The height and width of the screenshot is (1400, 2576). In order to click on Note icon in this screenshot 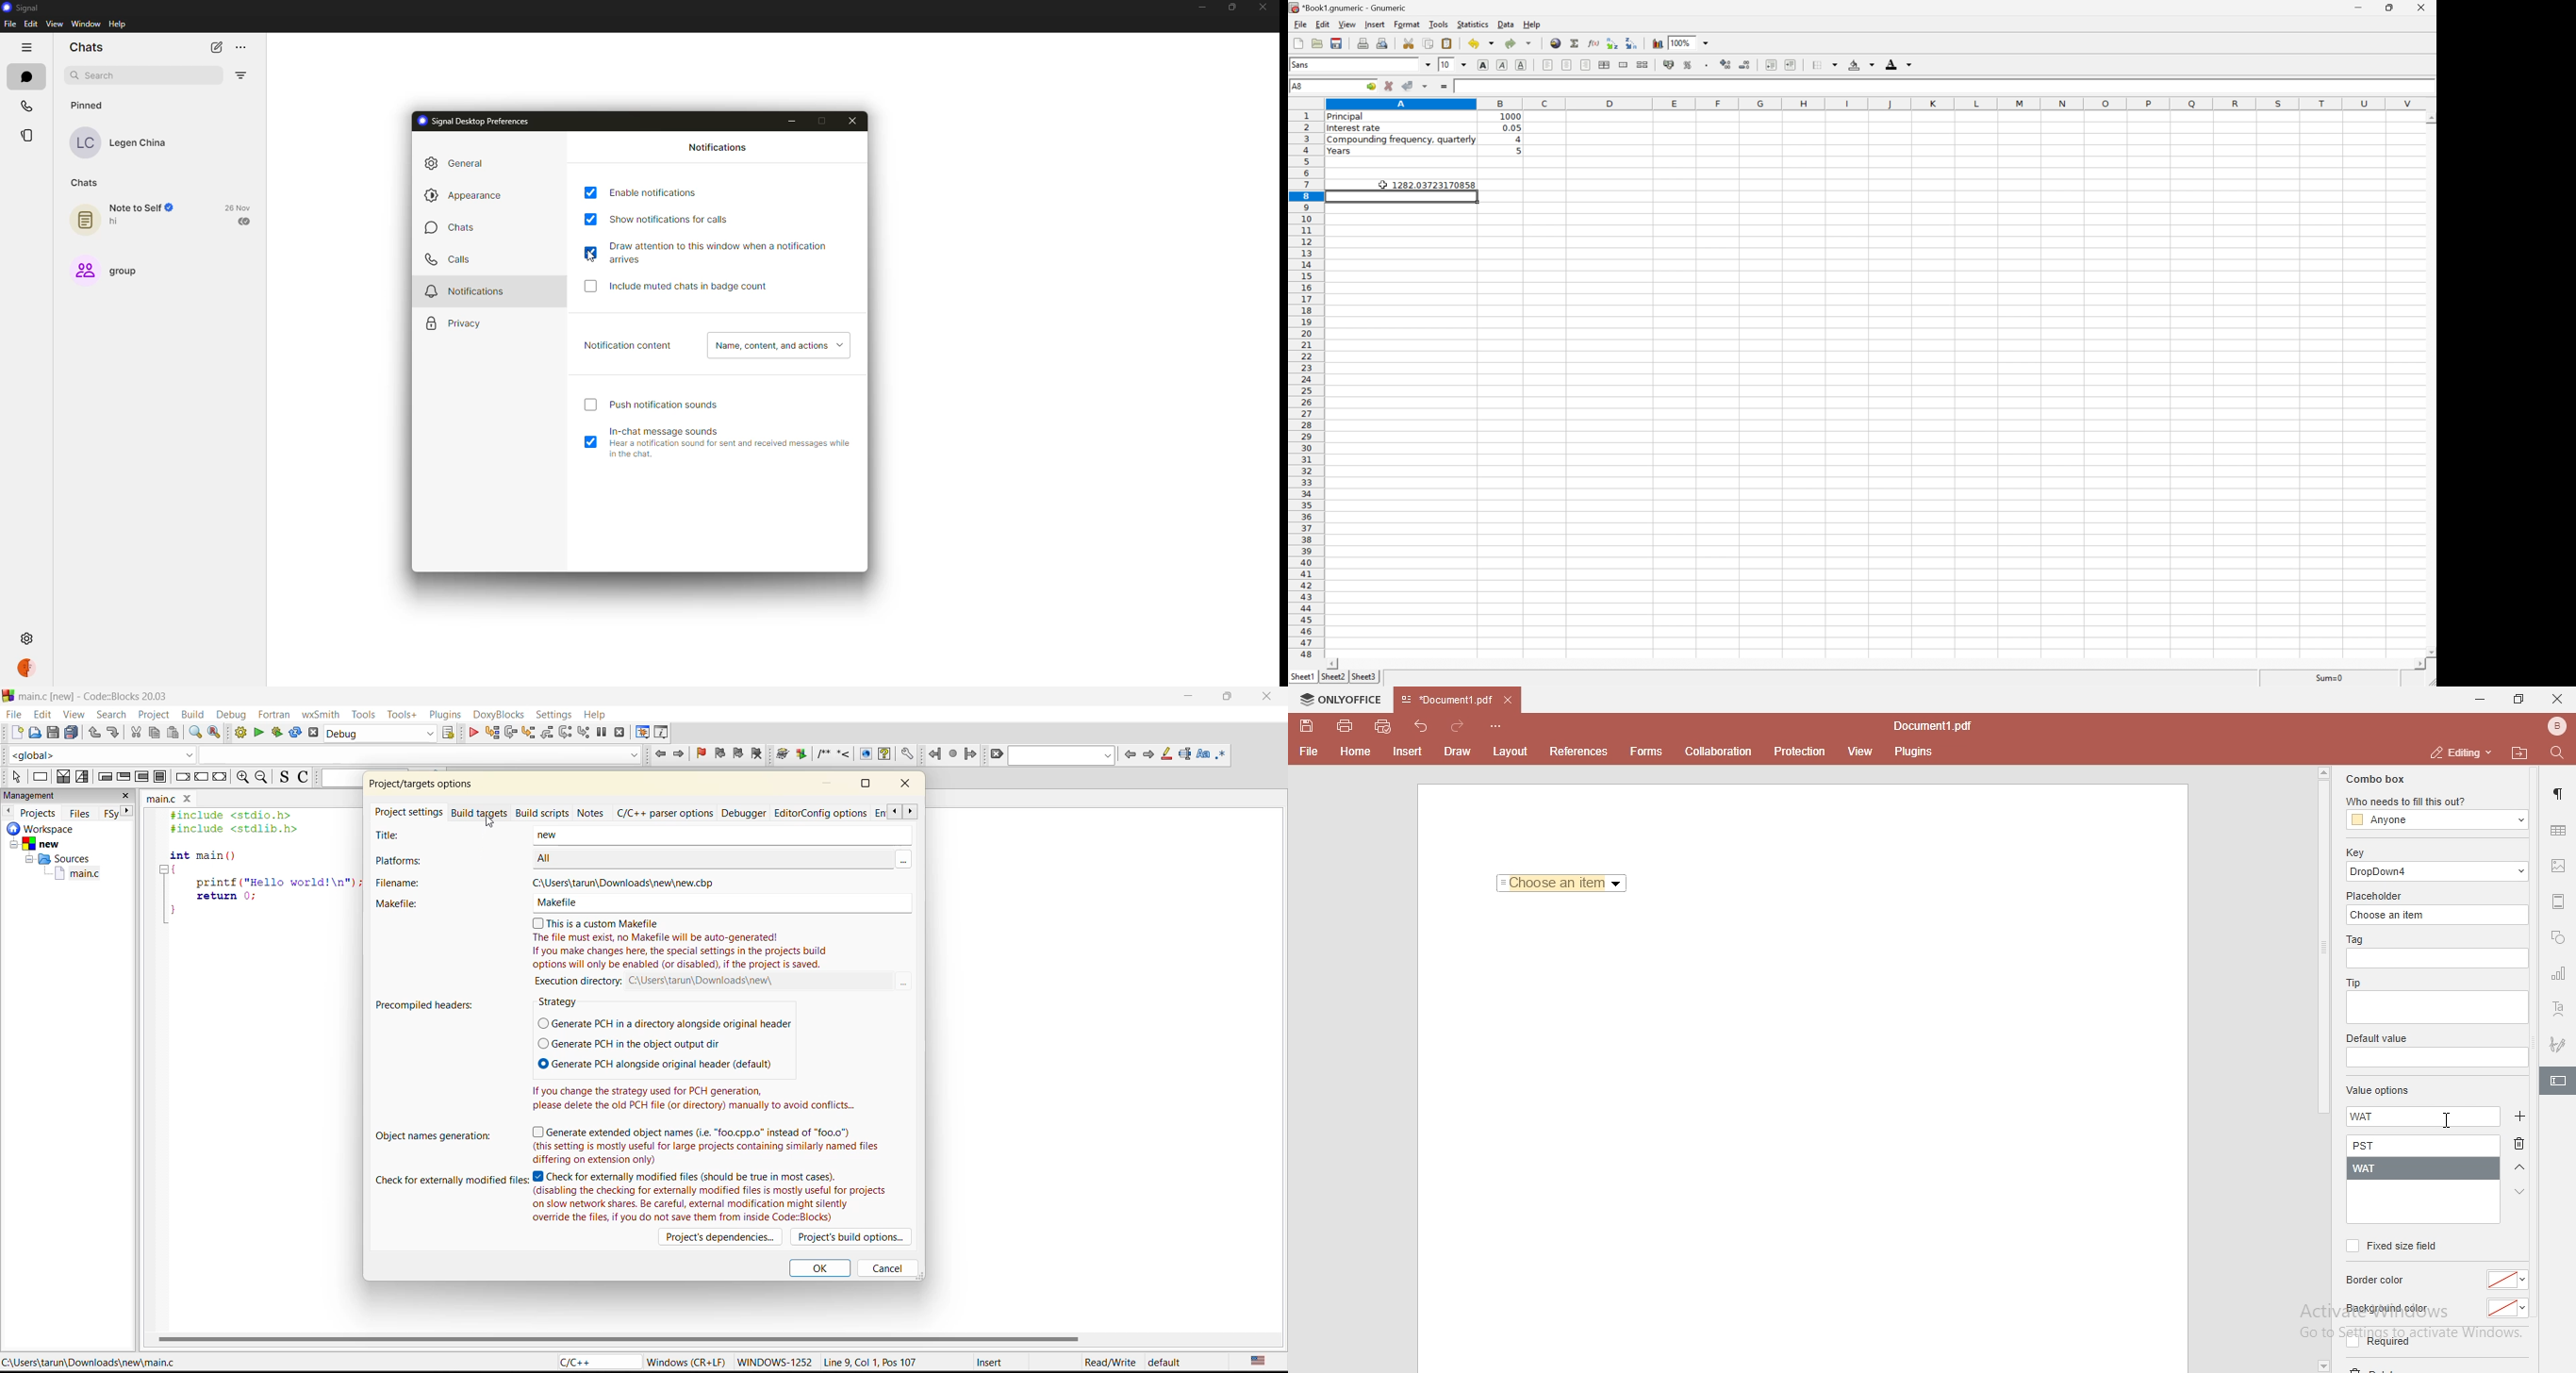, I will do `click(84, 217)`.